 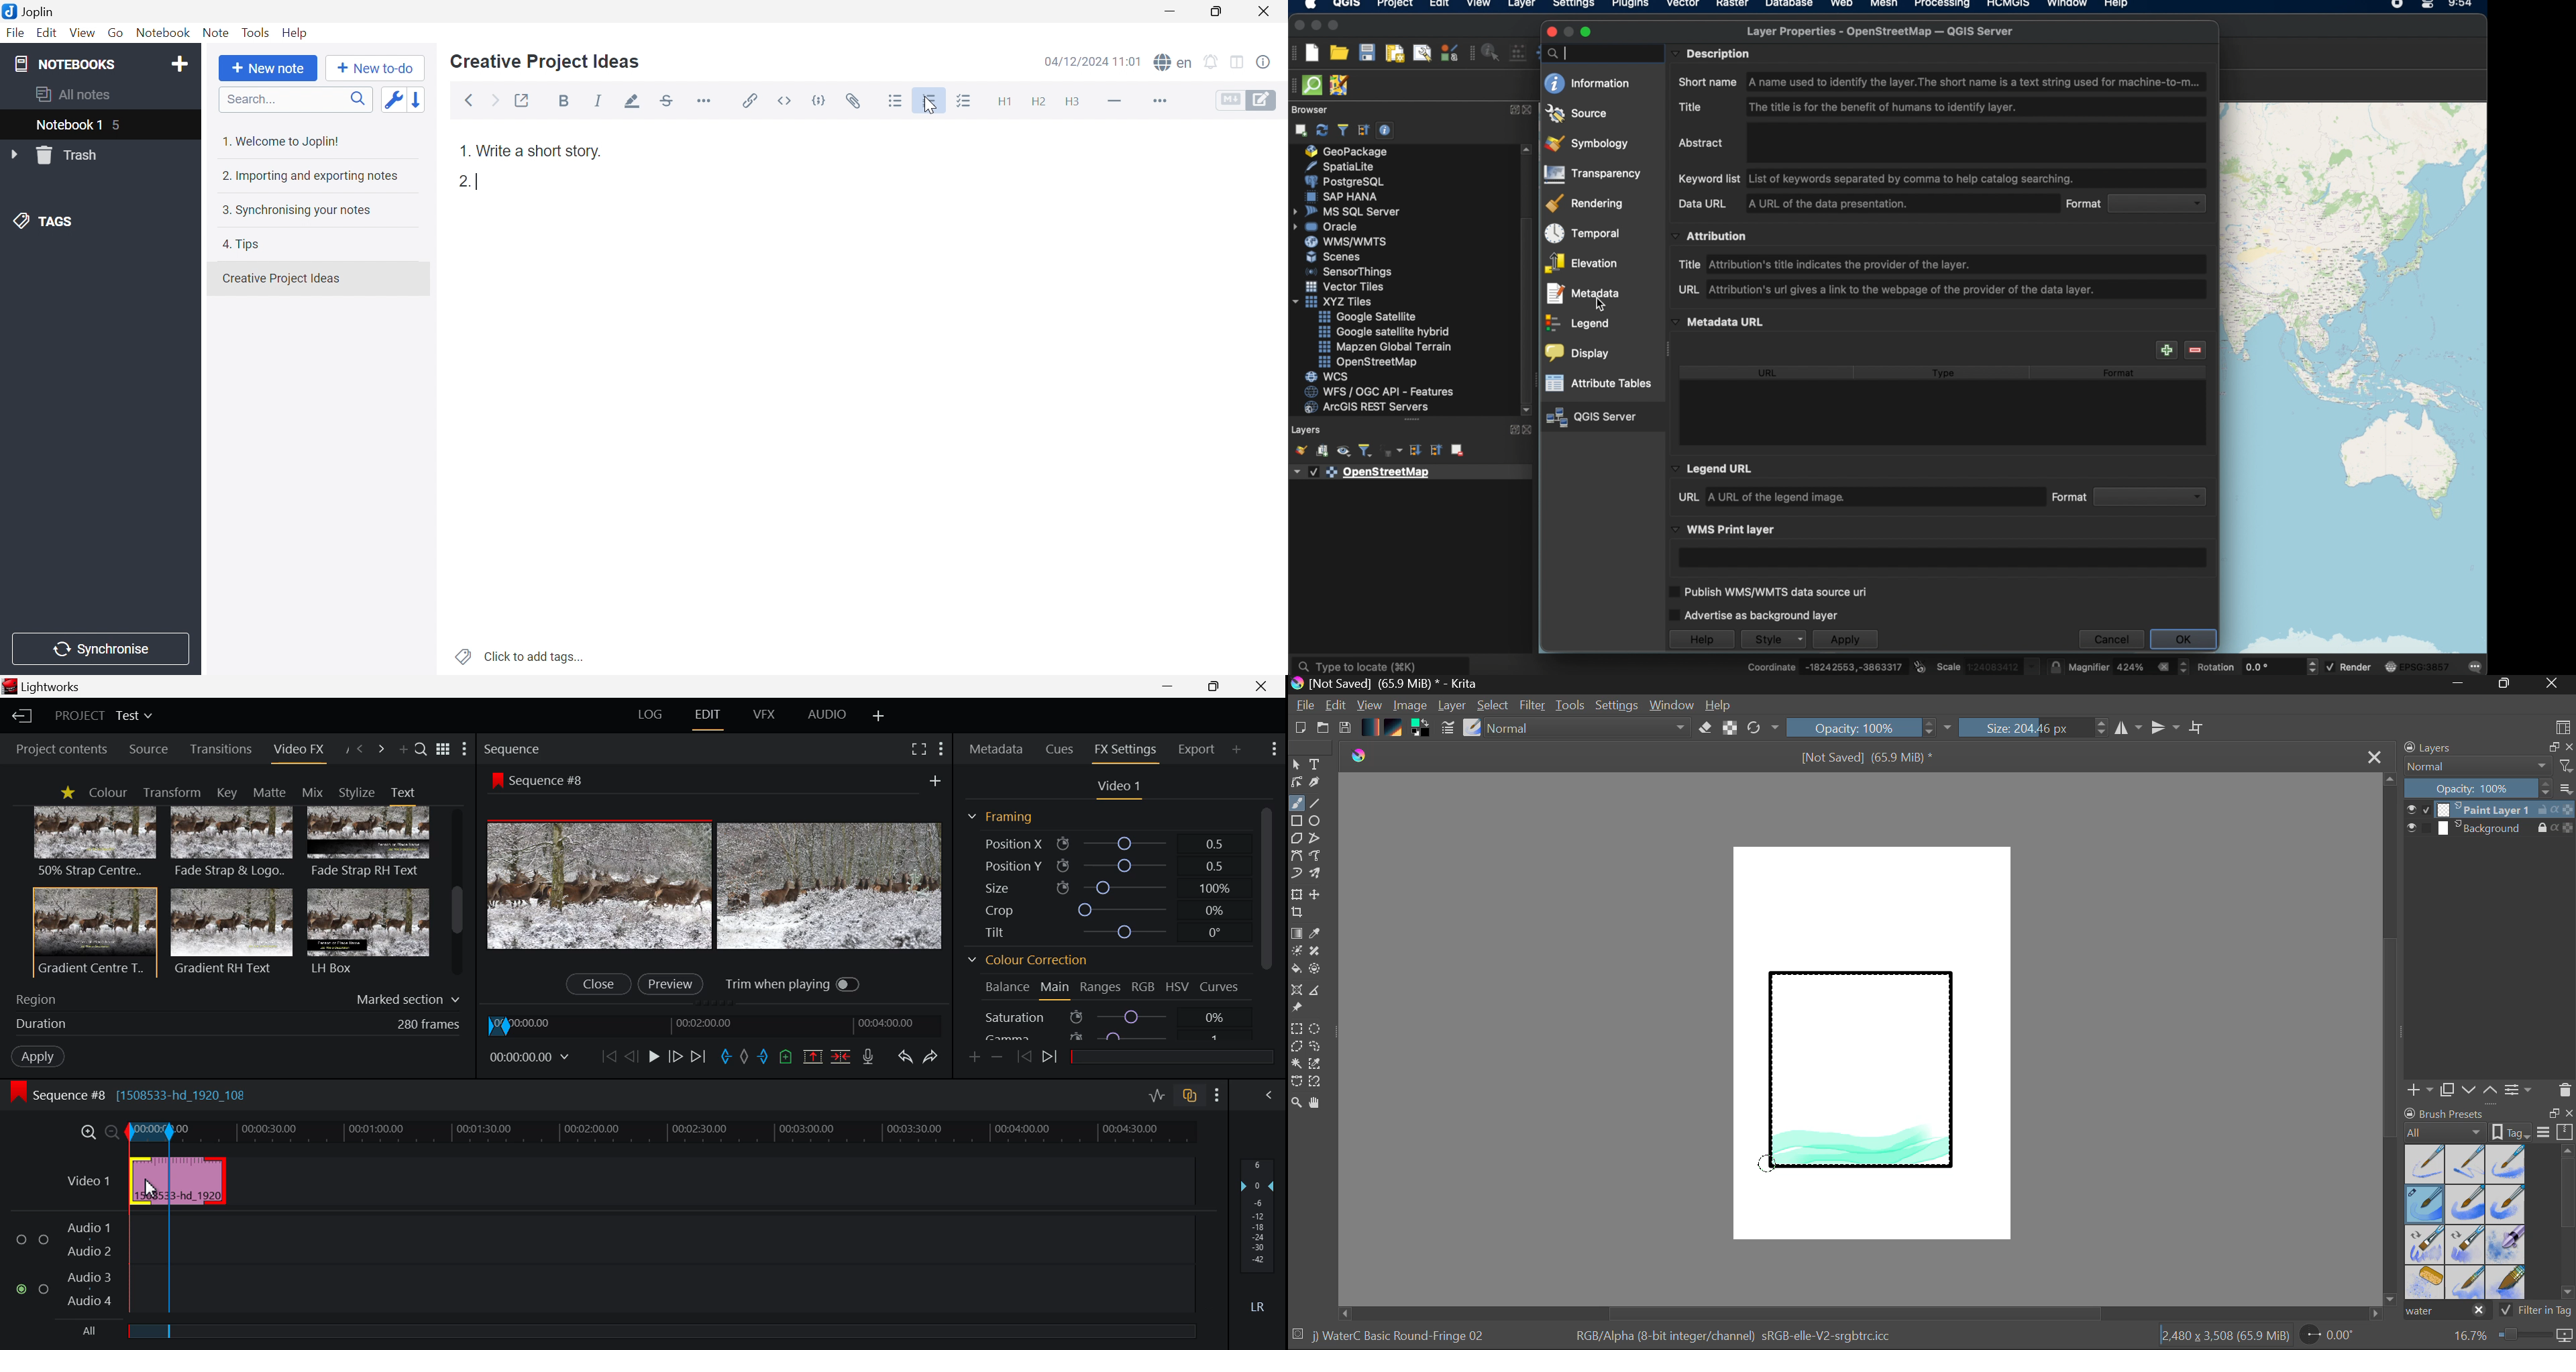 I want to click on Attach file, so click(x=858, y=102).